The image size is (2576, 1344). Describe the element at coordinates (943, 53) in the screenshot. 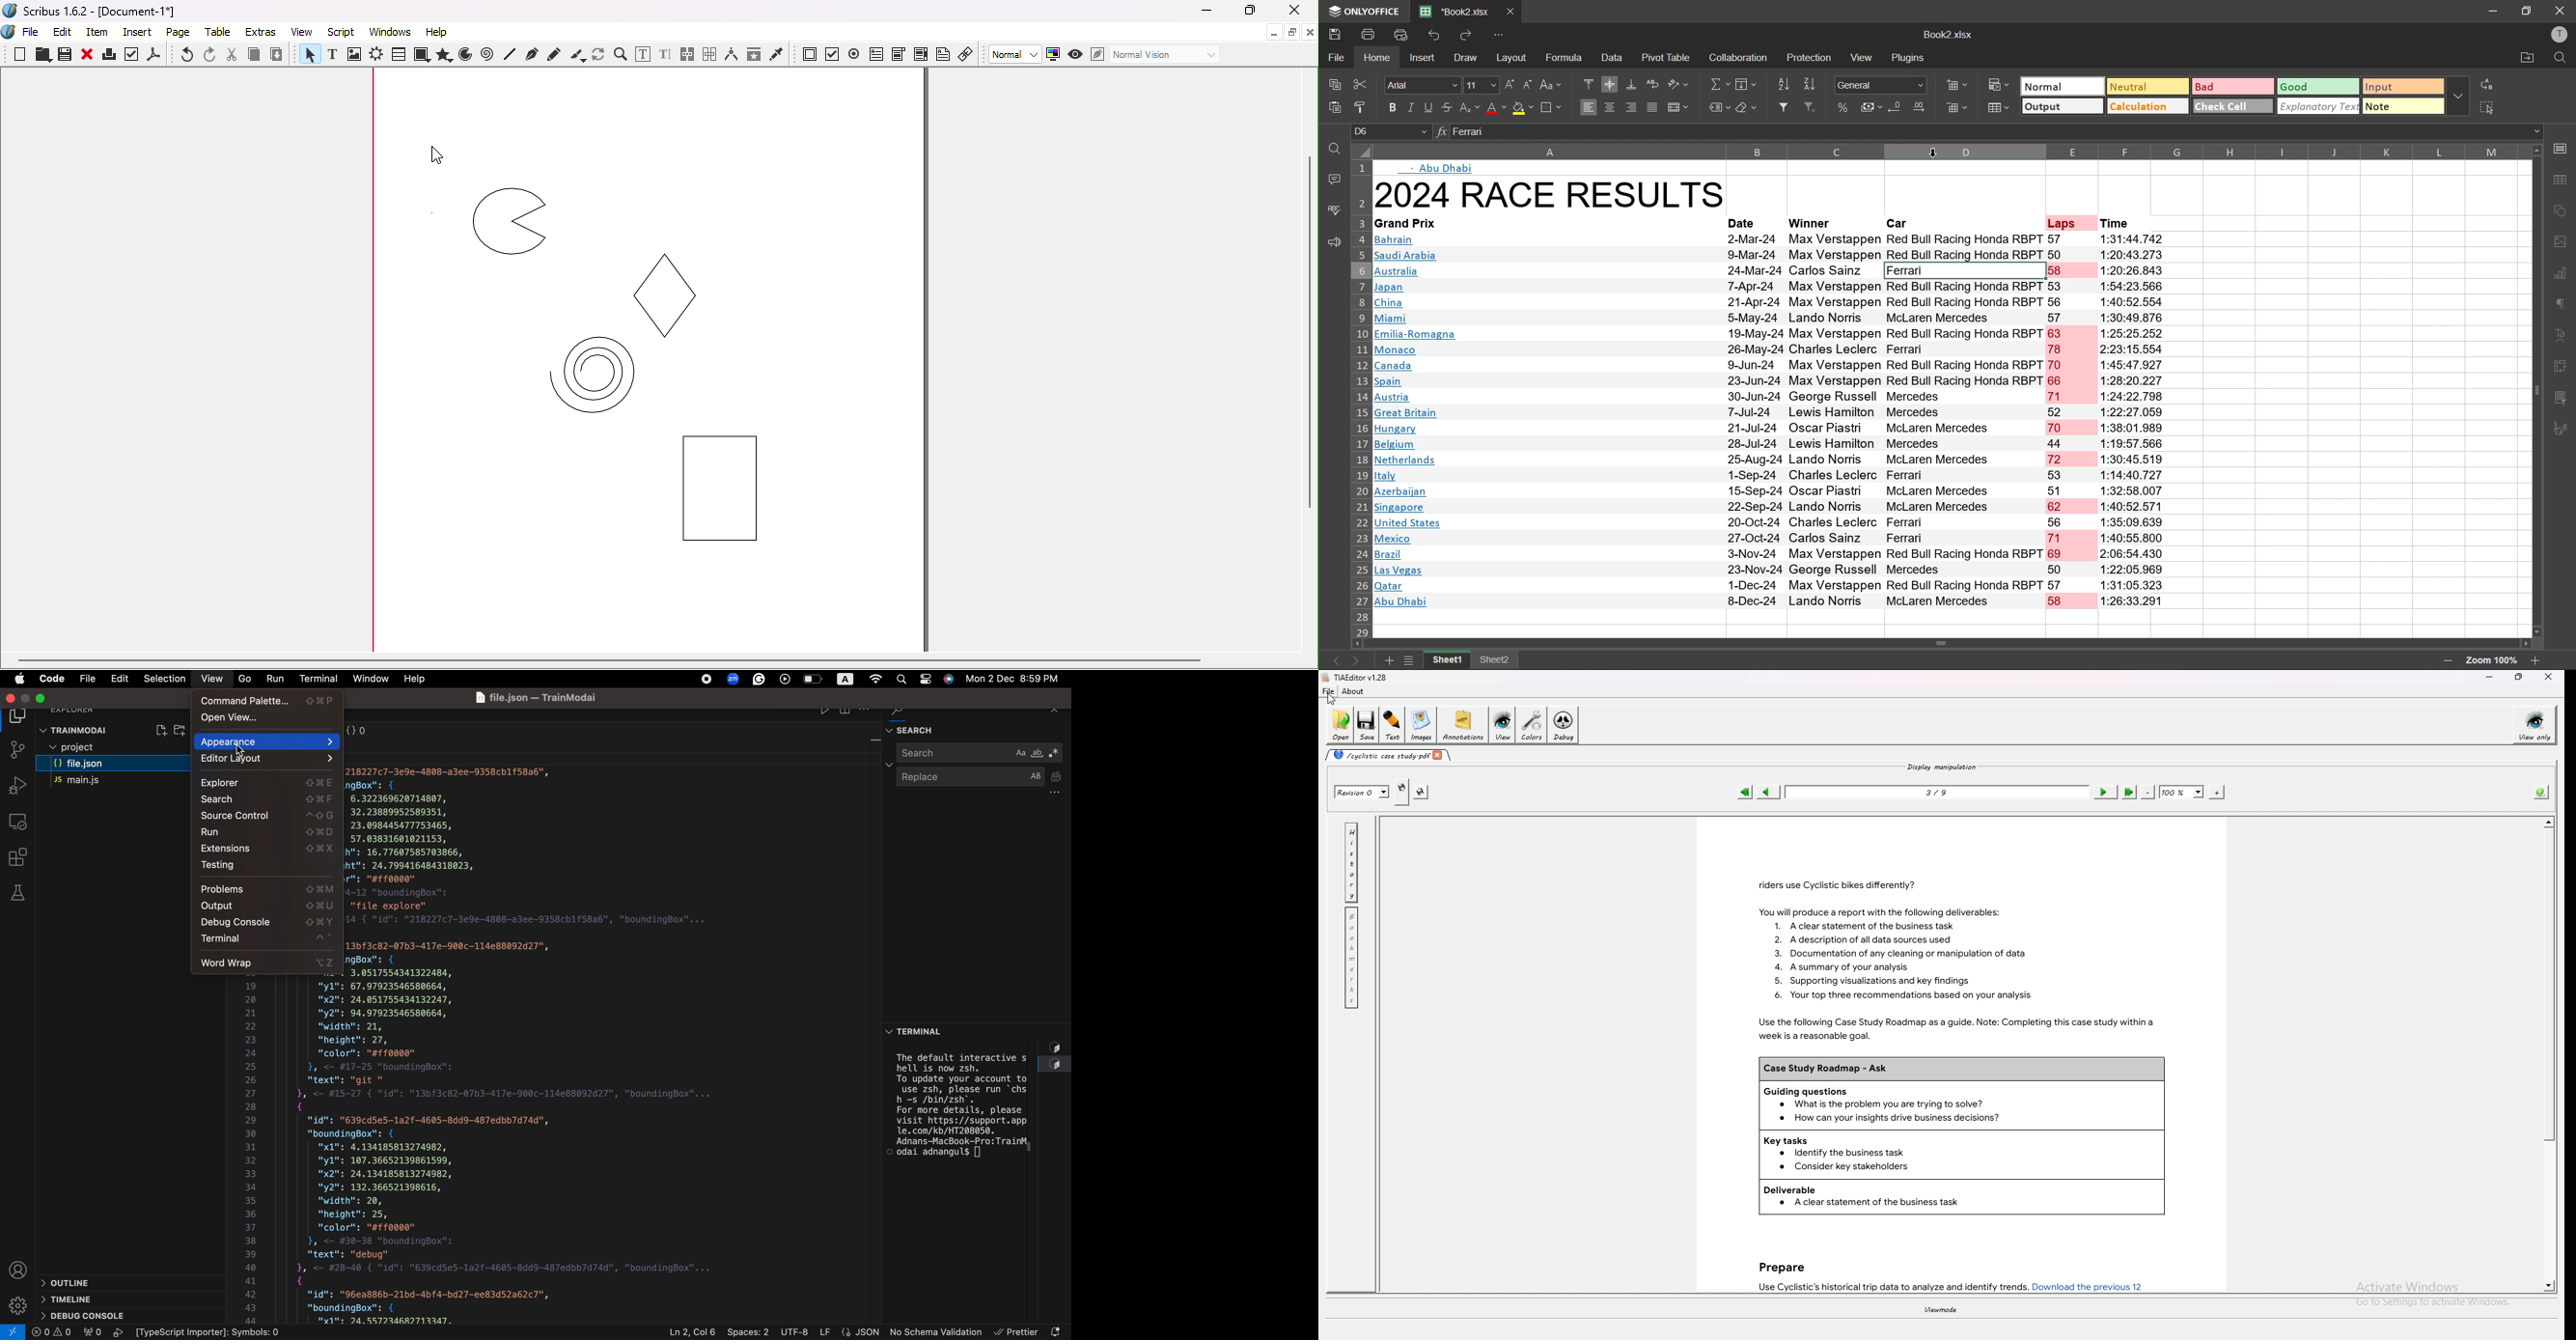

I see `Text annotation` at that location.